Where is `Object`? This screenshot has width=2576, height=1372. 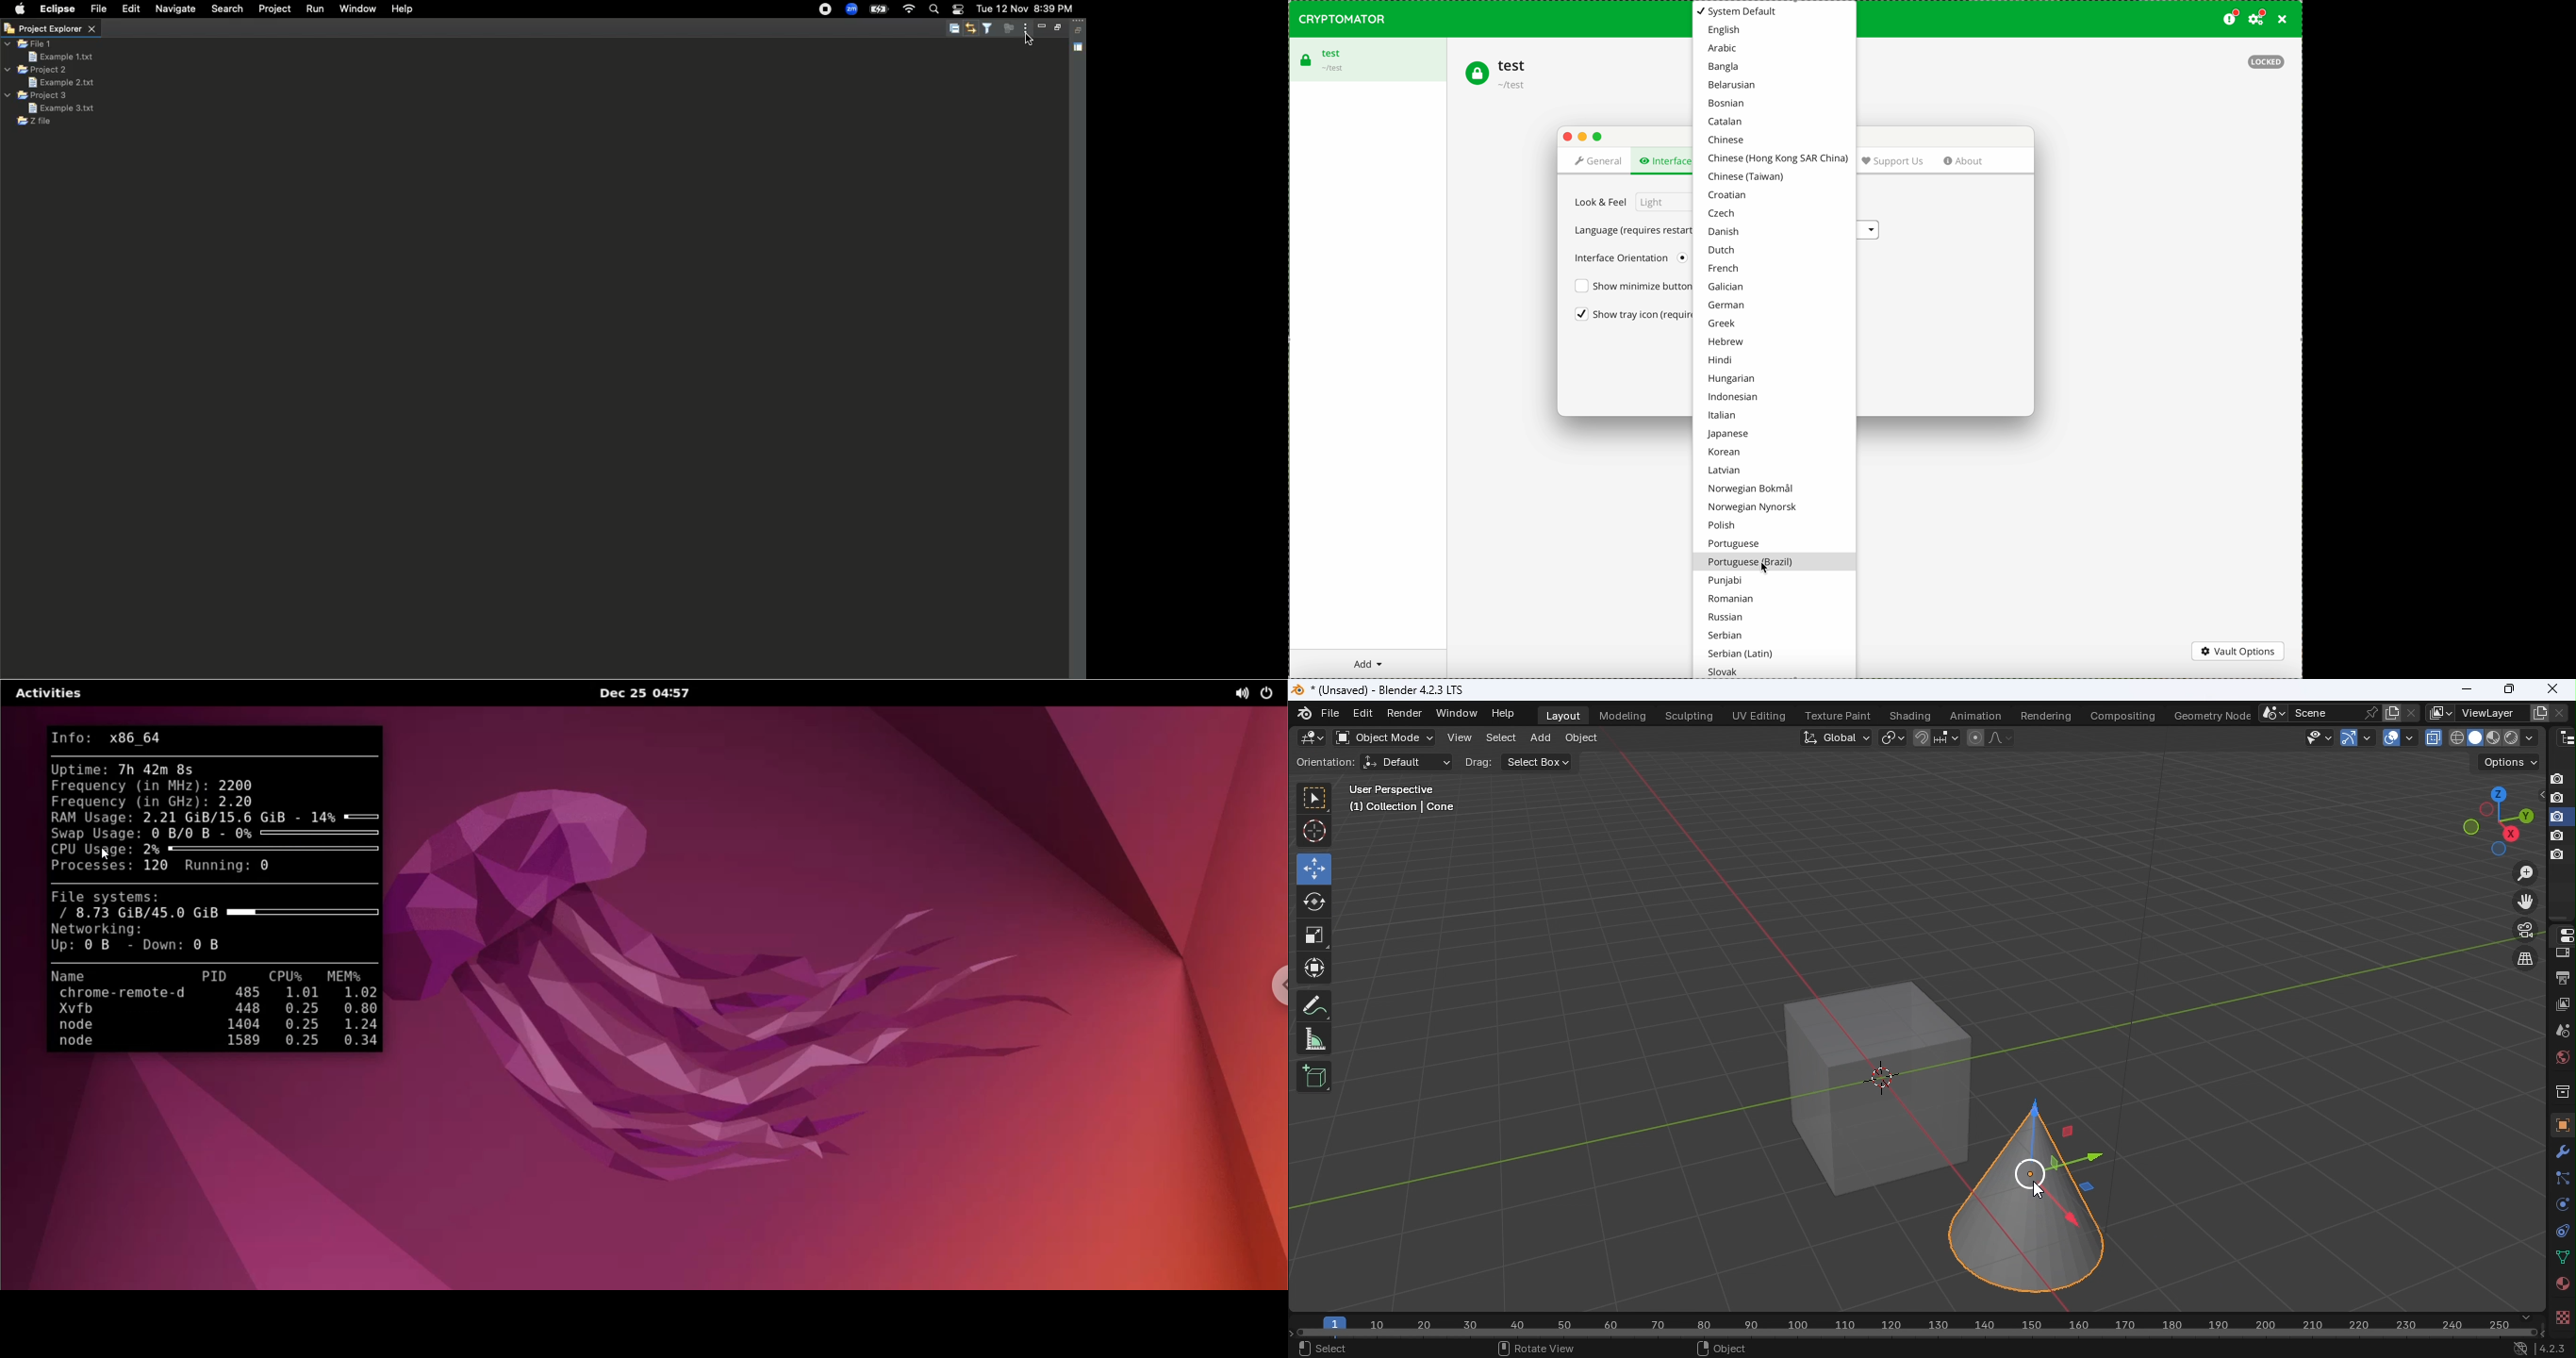
Object is located at coordinates (1580, 740).